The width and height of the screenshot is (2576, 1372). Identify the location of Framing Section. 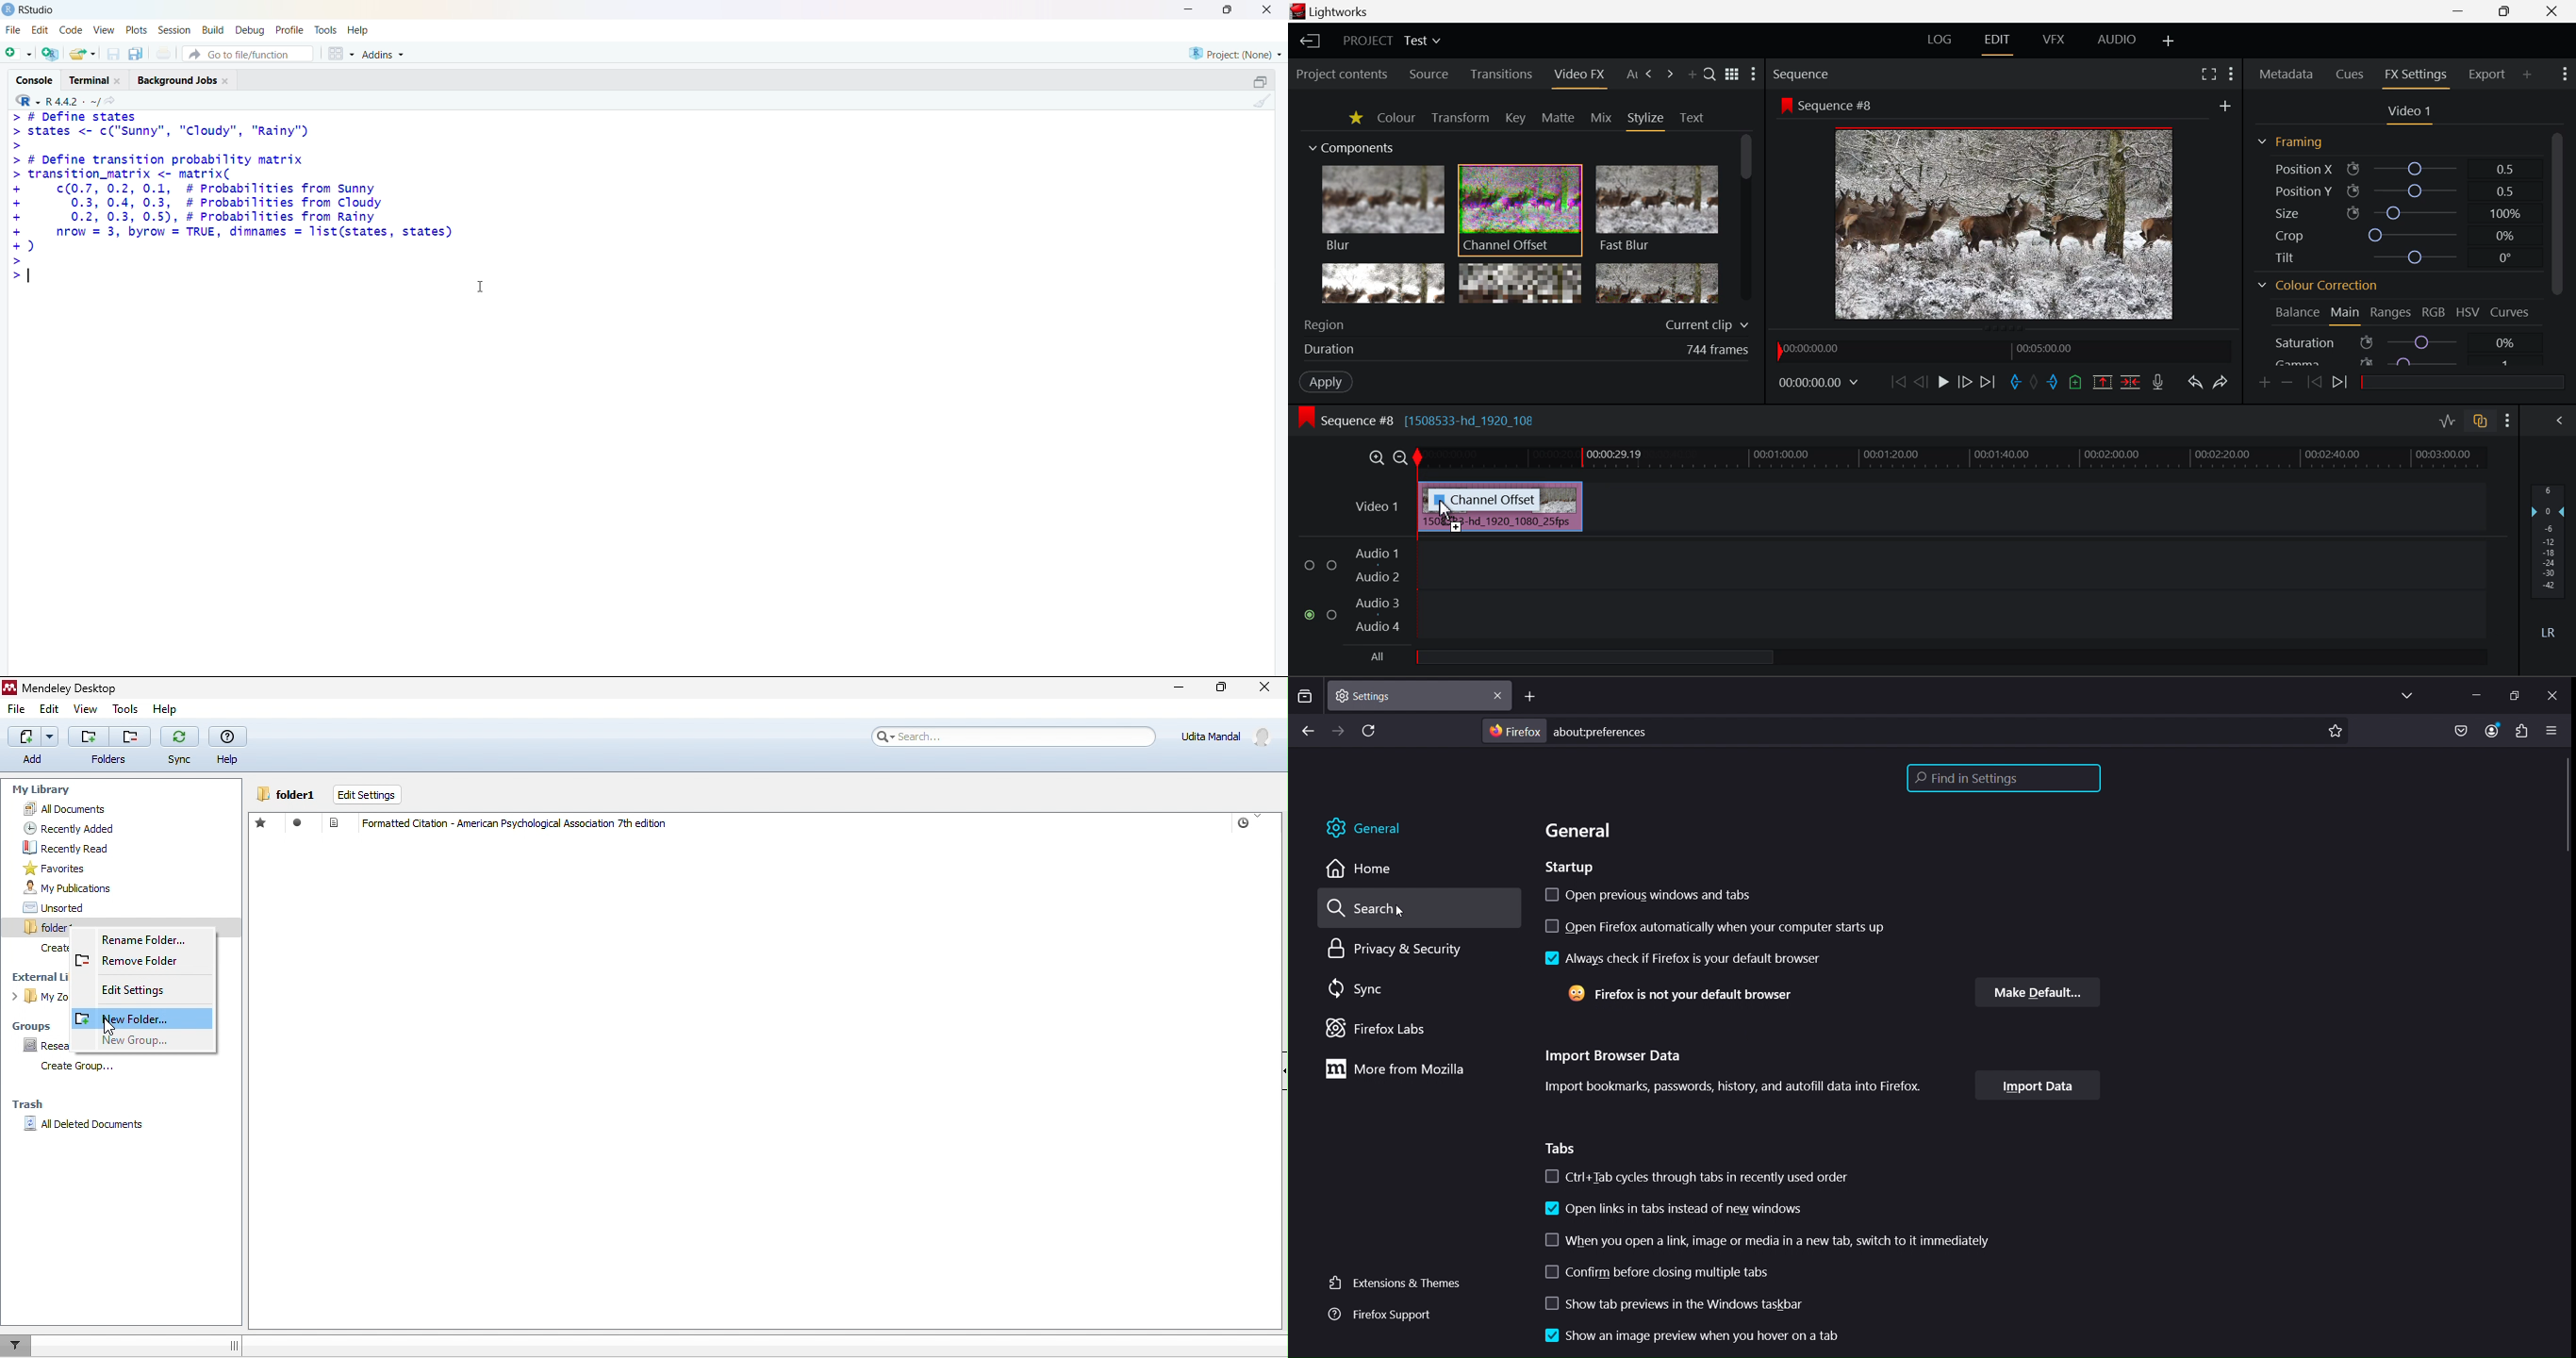
(2293, 142).